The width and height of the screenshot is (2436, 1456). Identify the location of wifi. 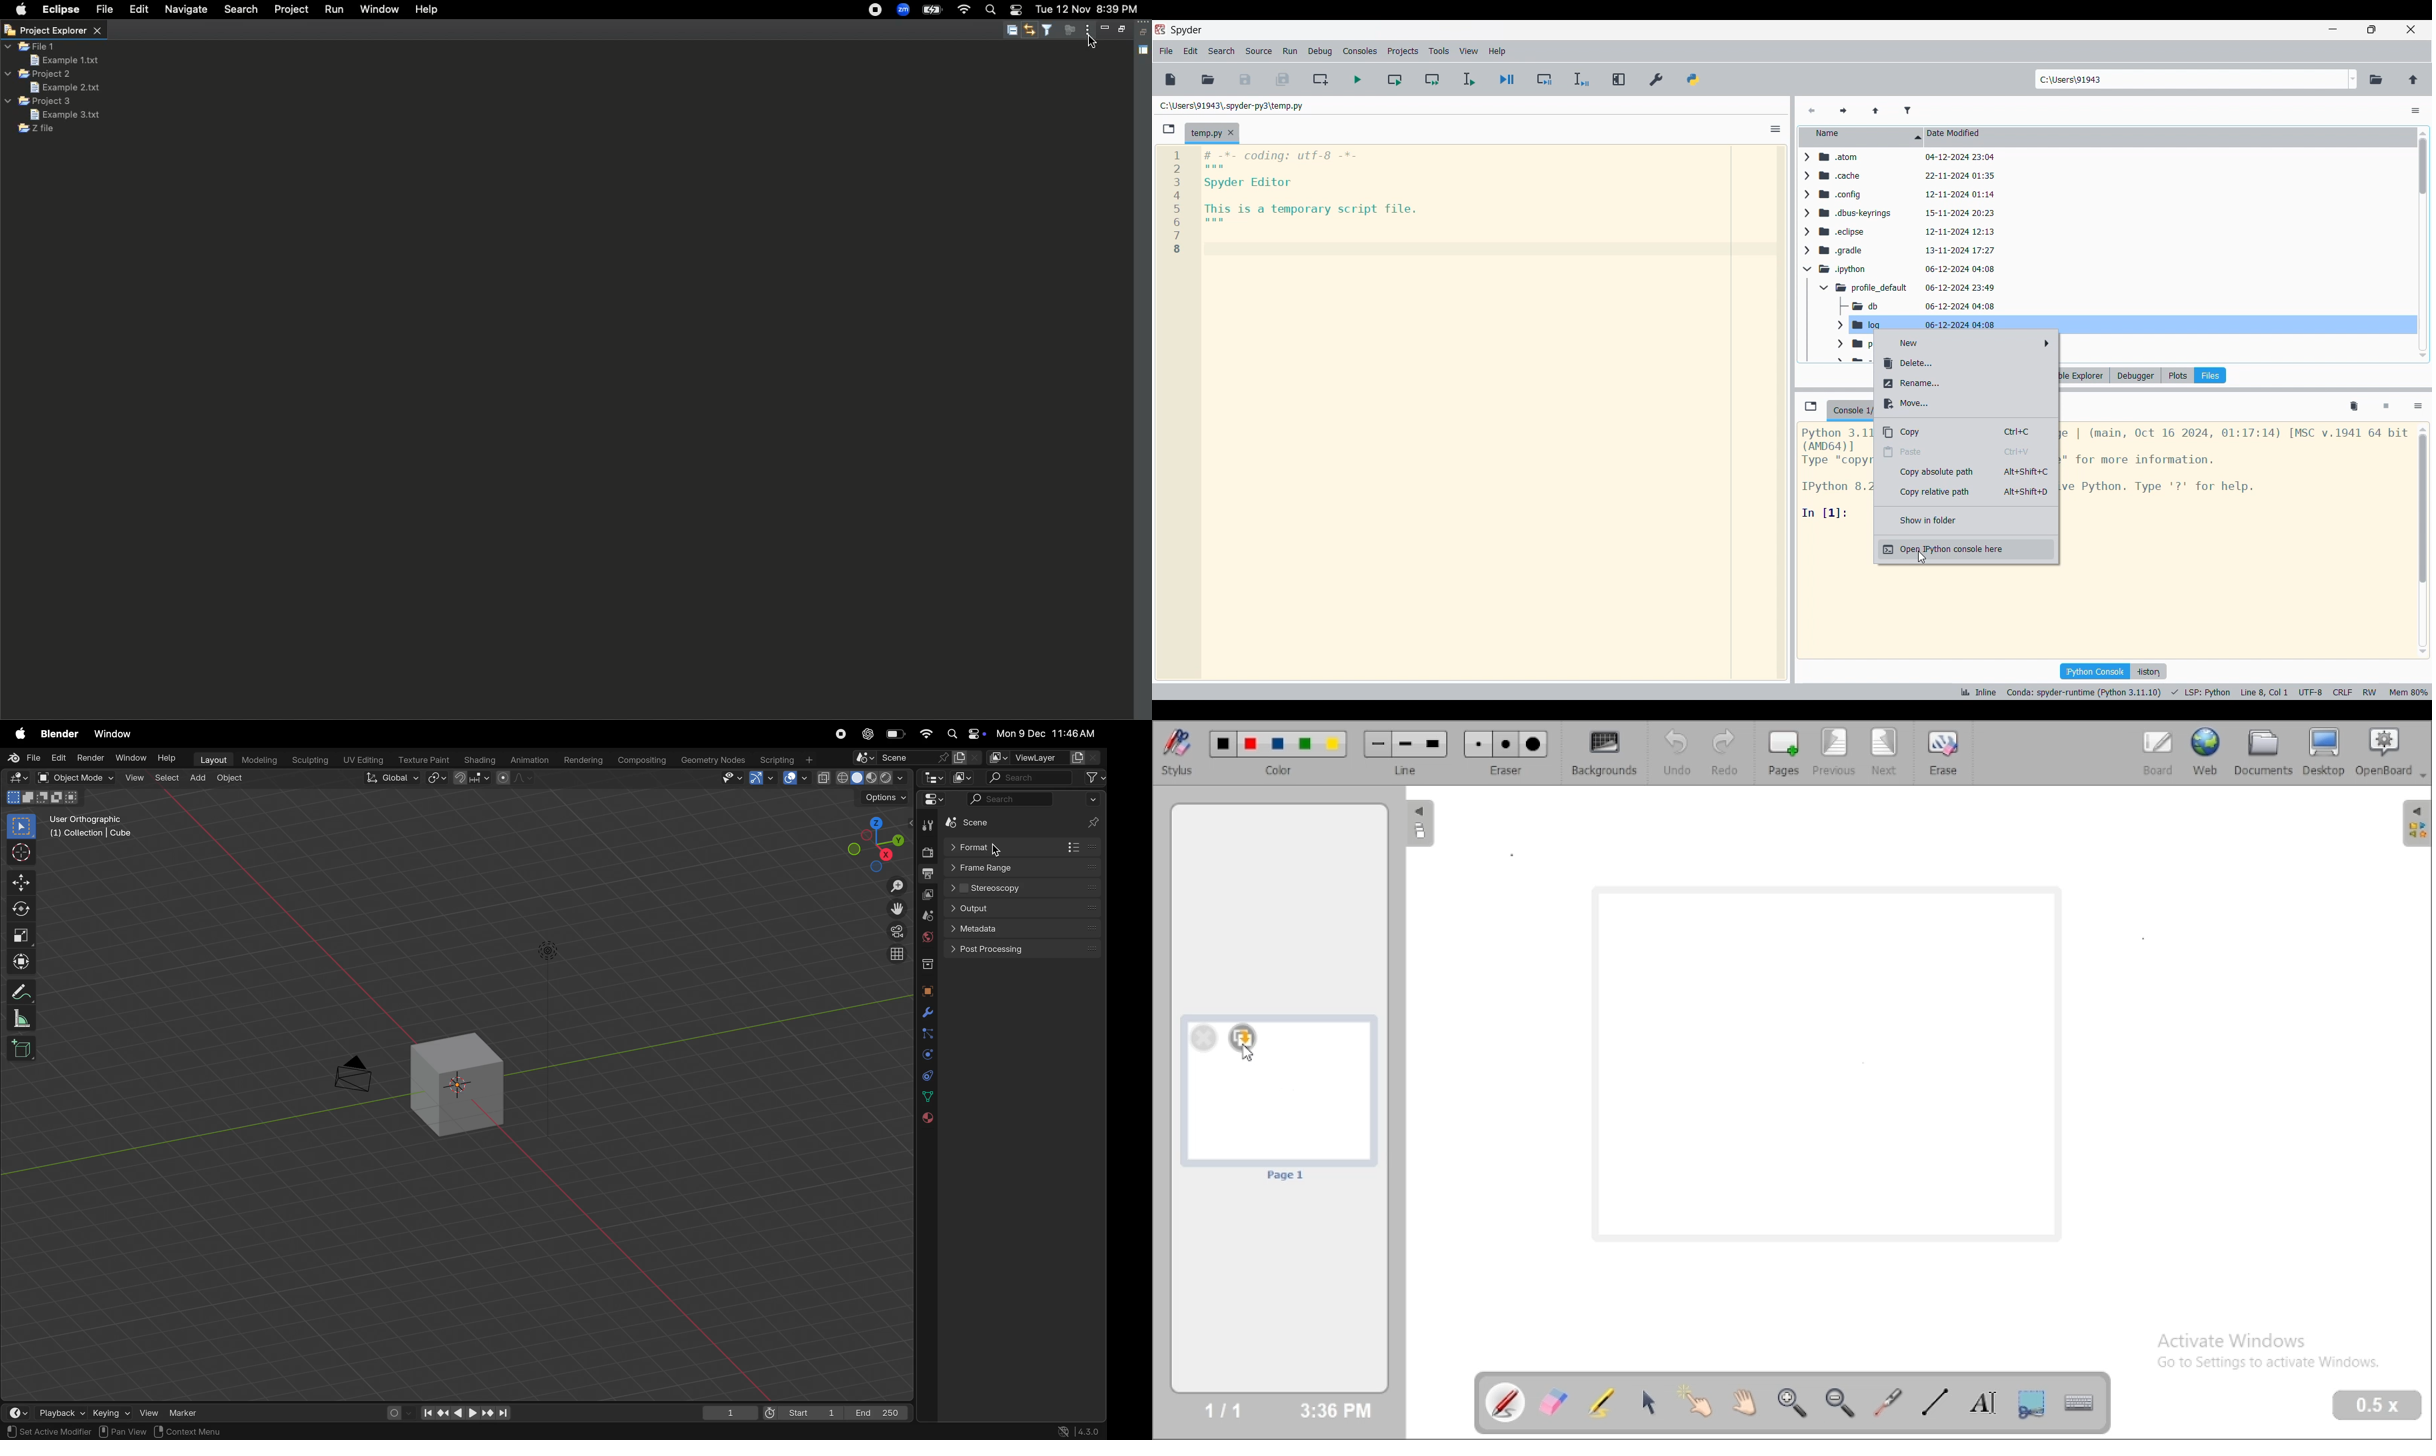
(924, 734).